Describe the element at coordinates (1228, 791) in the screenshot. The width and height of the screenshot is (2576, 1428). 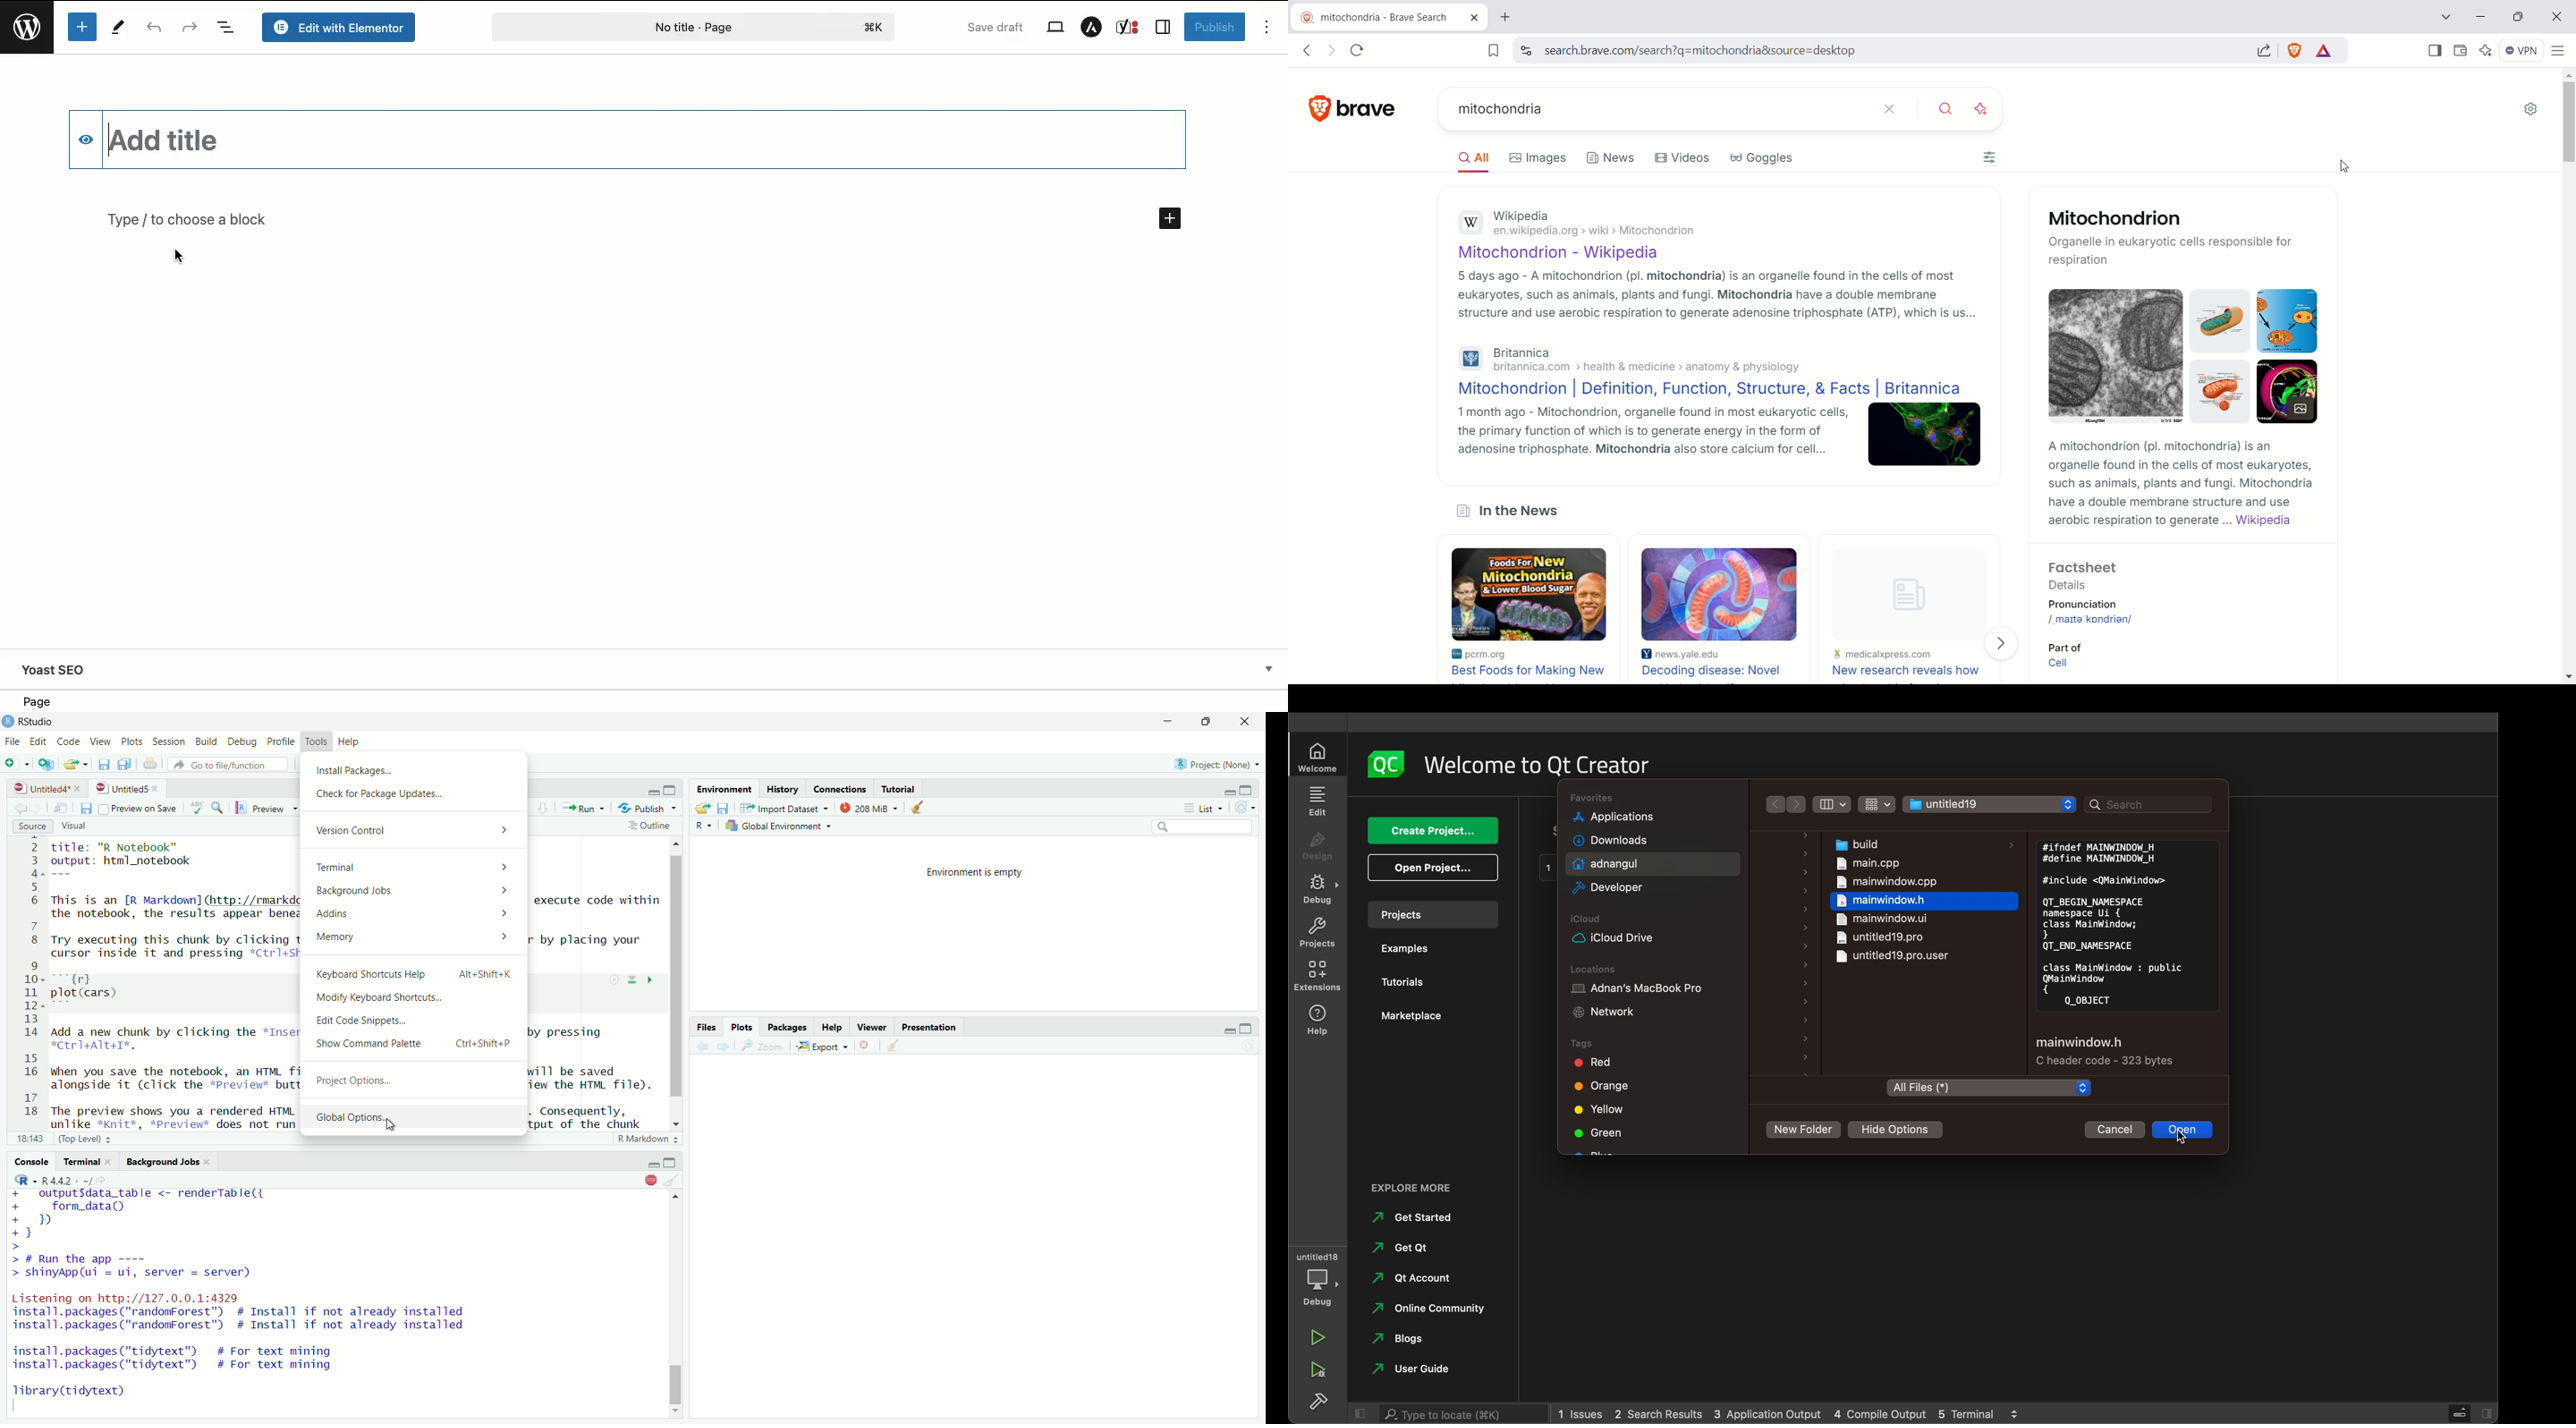
I see `minimize` at that location.